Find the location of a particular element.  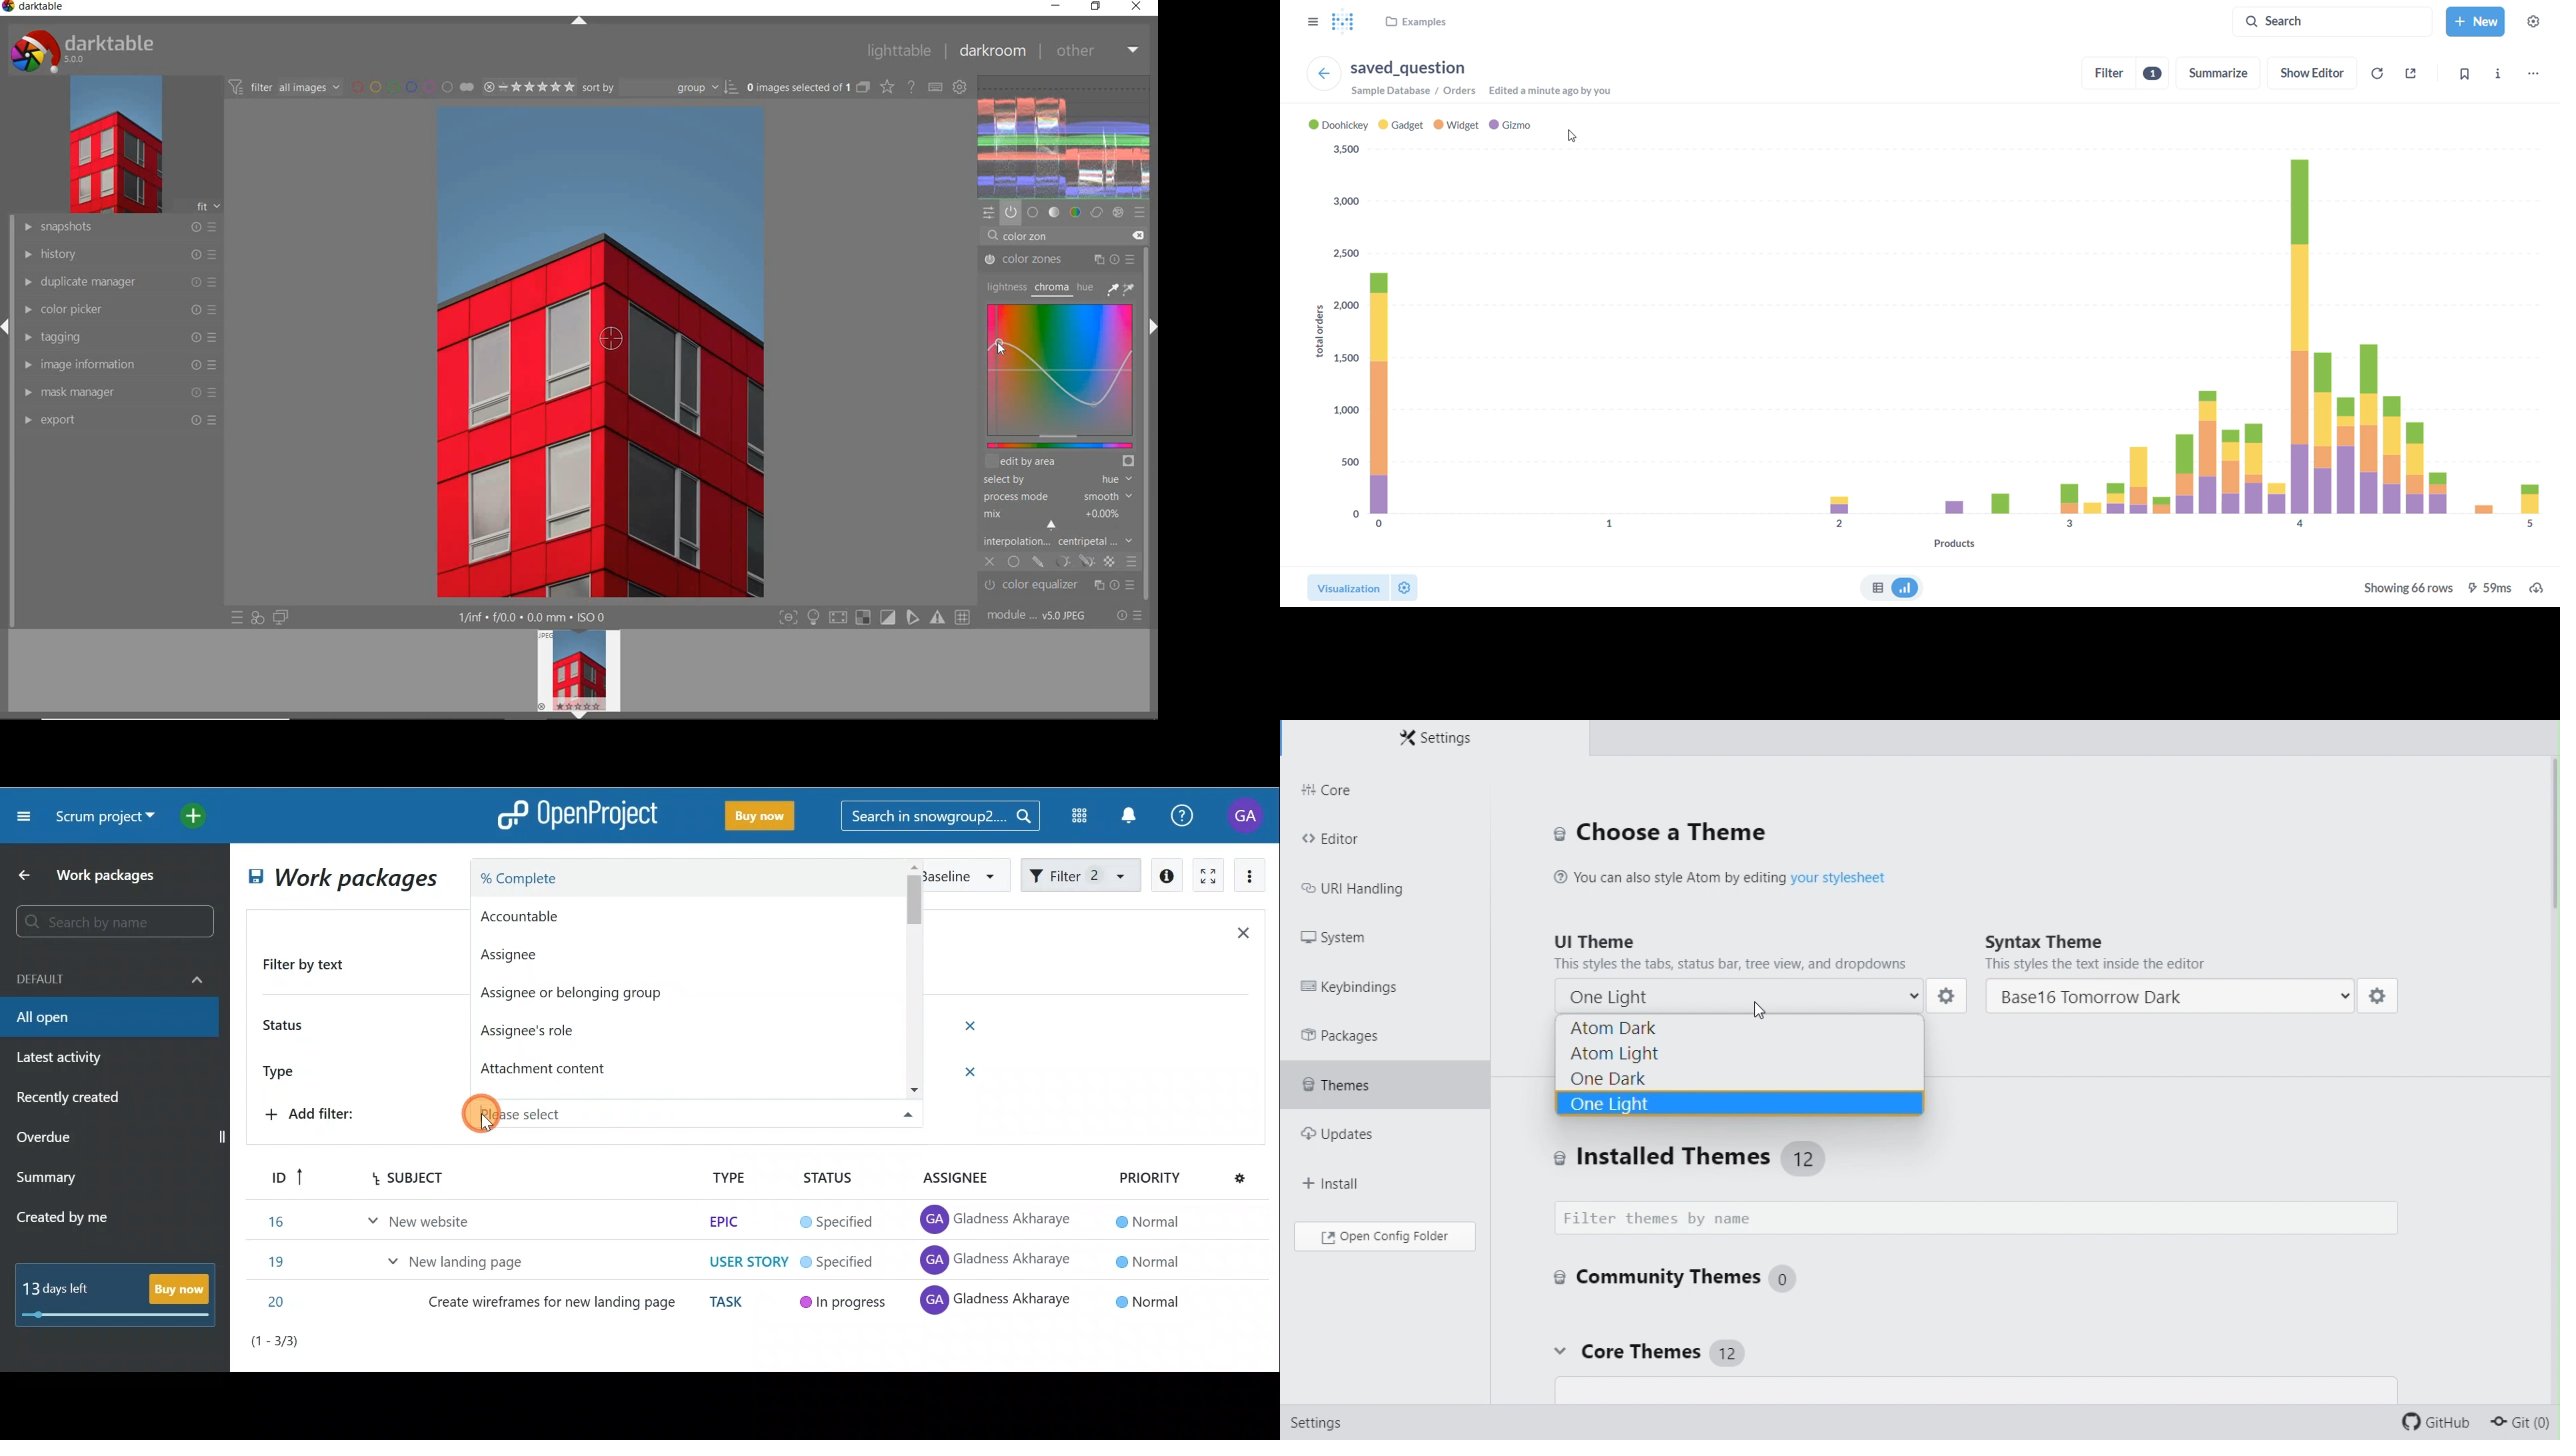

PROCESS MODE is located at coordinates (1057, 496).